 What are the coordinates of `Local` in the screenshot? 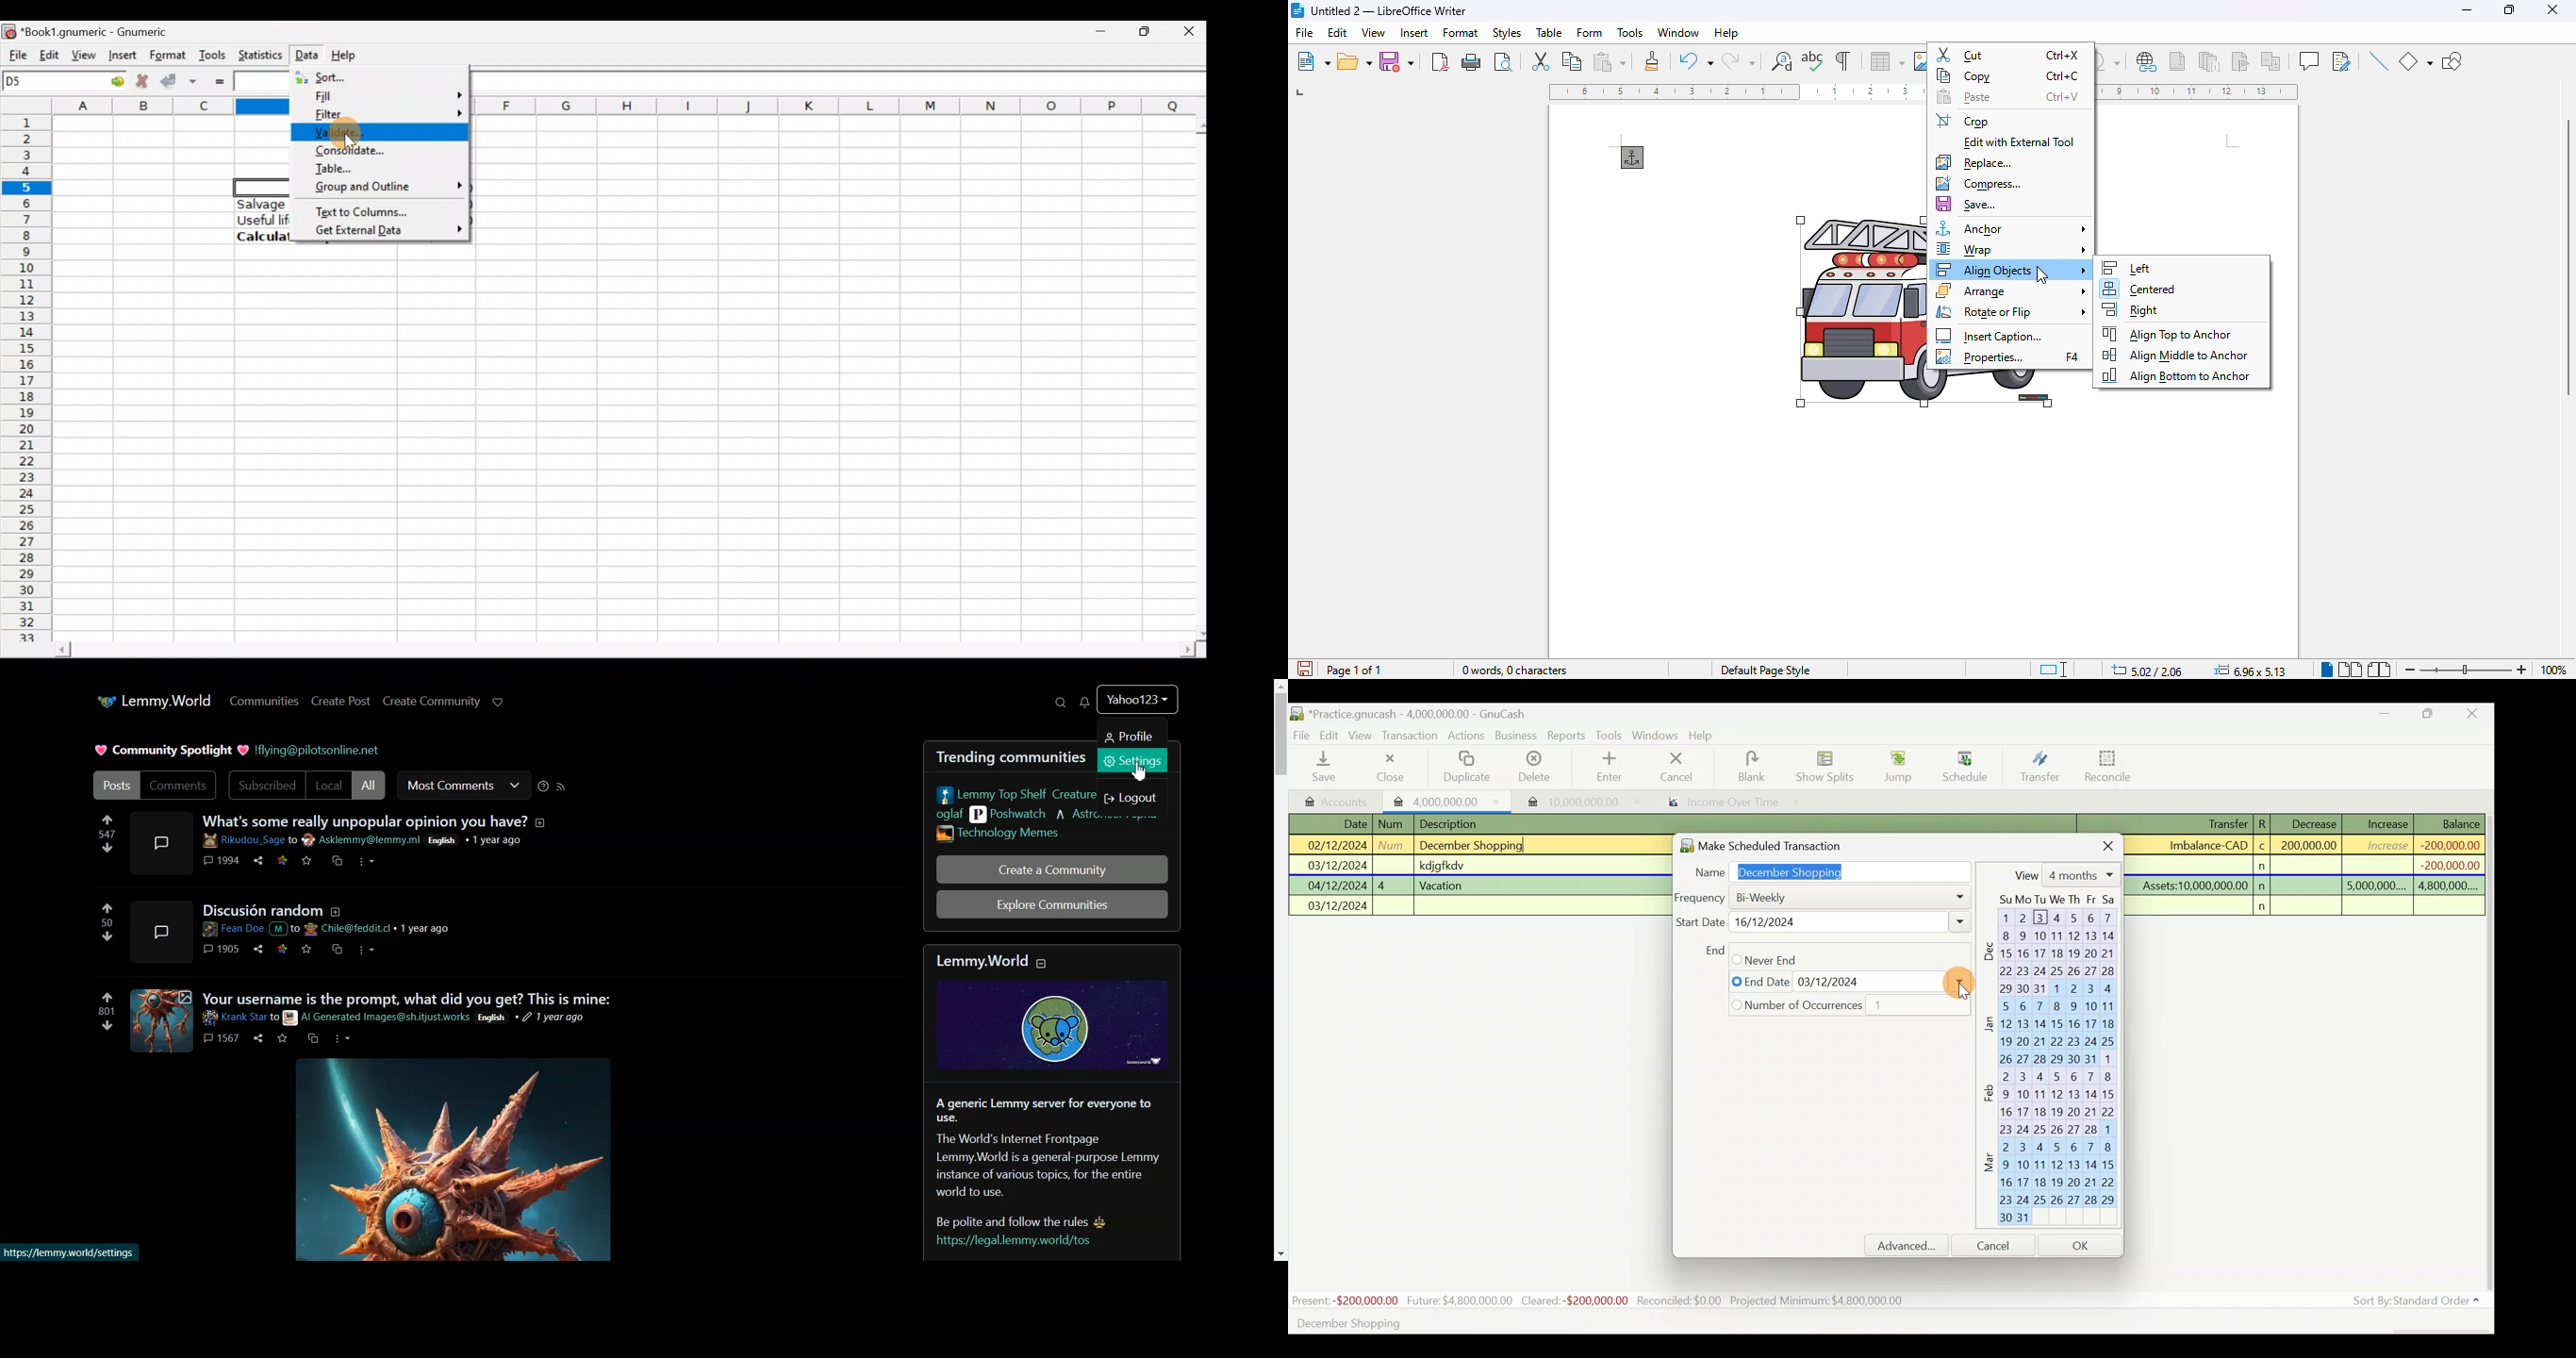 It's located at (329, 786).